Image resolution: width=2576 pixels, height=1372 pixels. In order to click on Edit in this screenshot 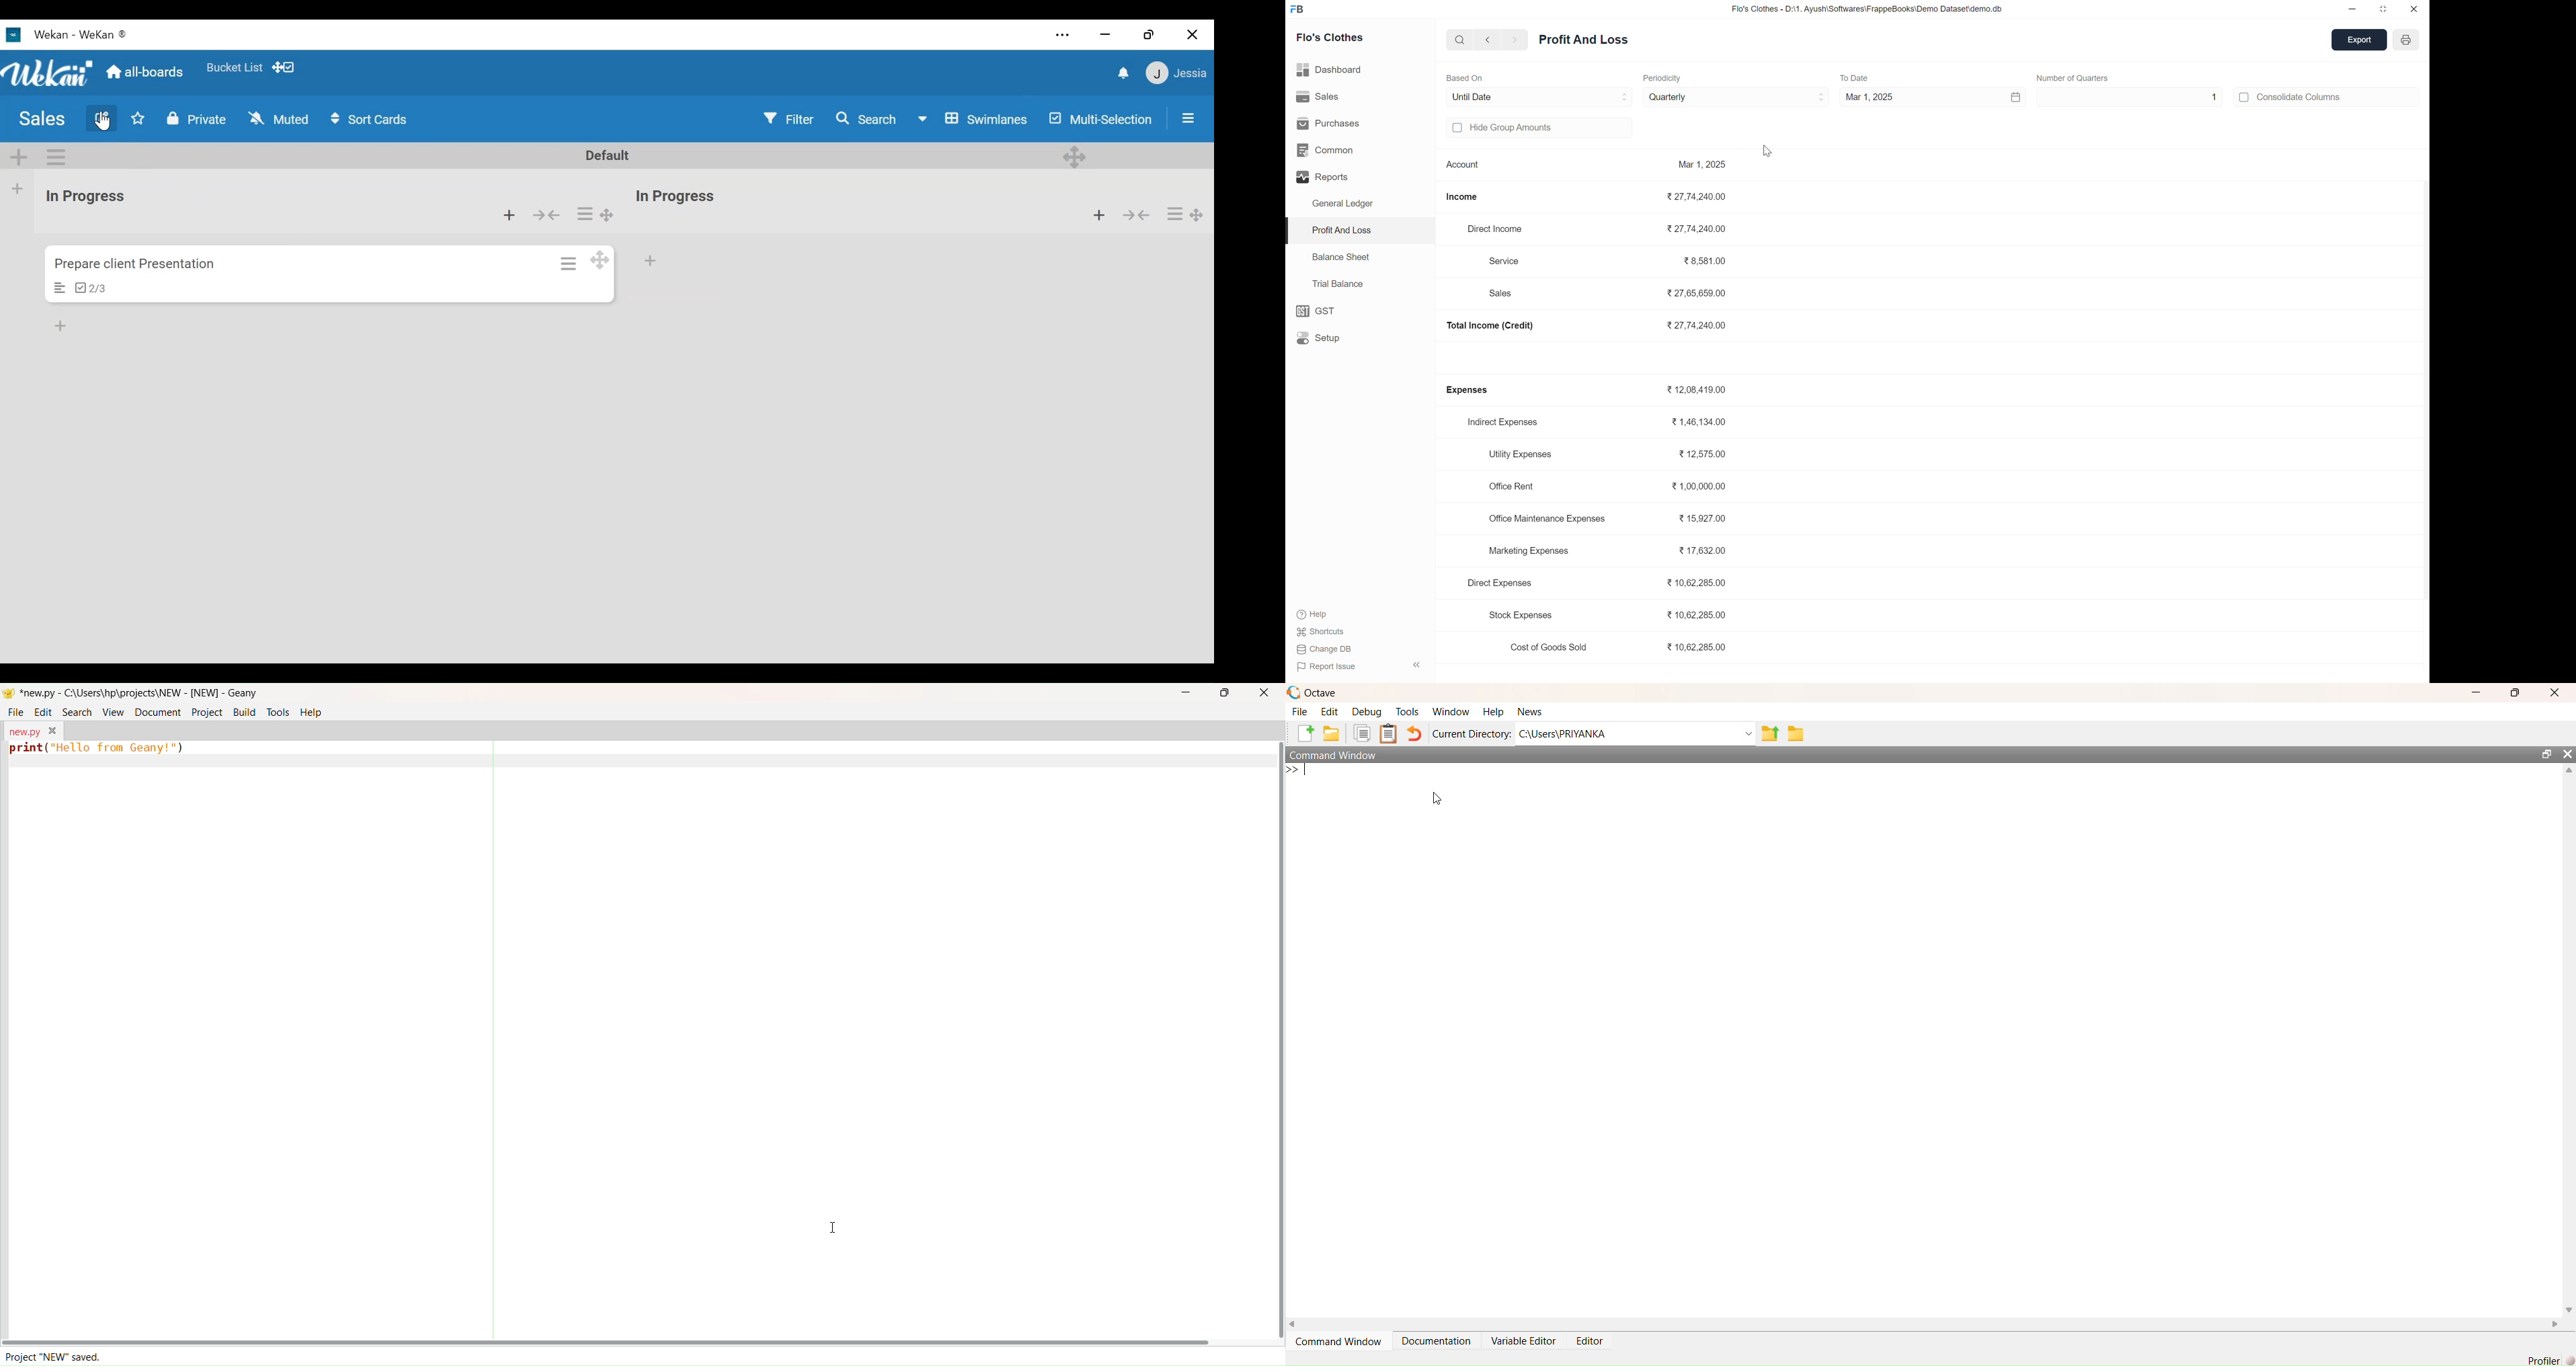, I will do `click(102, 116)`.